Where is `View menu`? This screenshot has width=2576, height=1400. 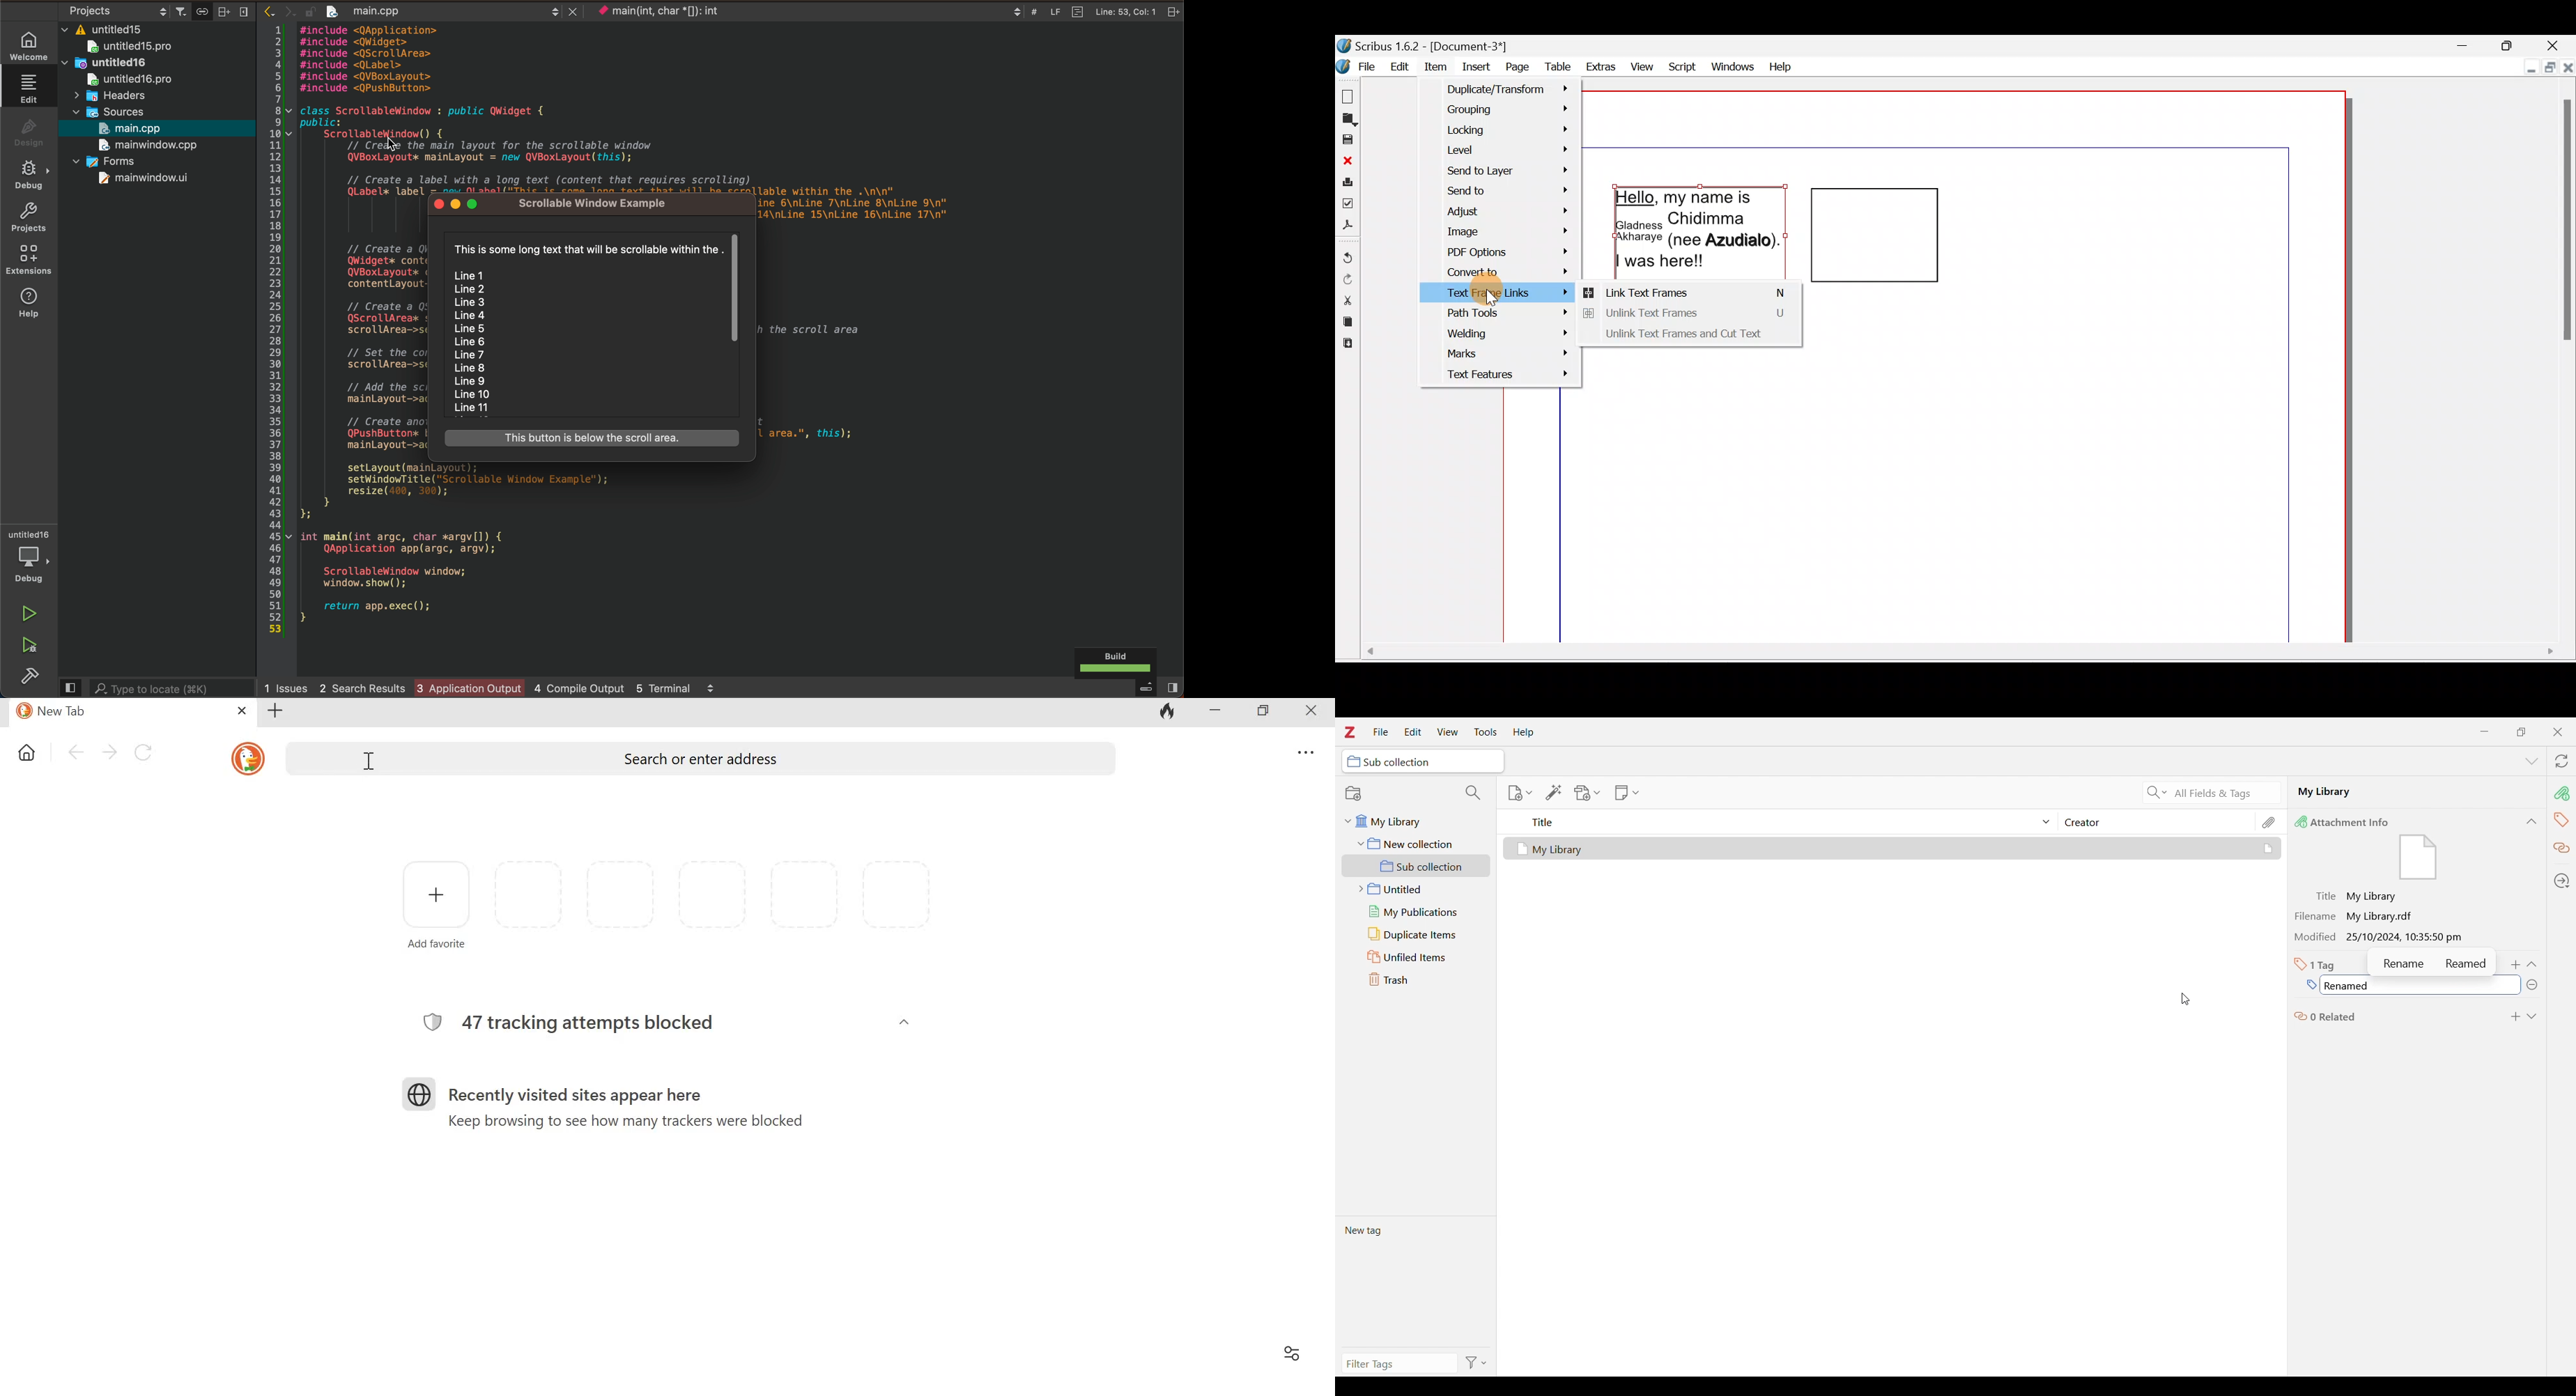
View menu is located at coordinates (1448, 732).